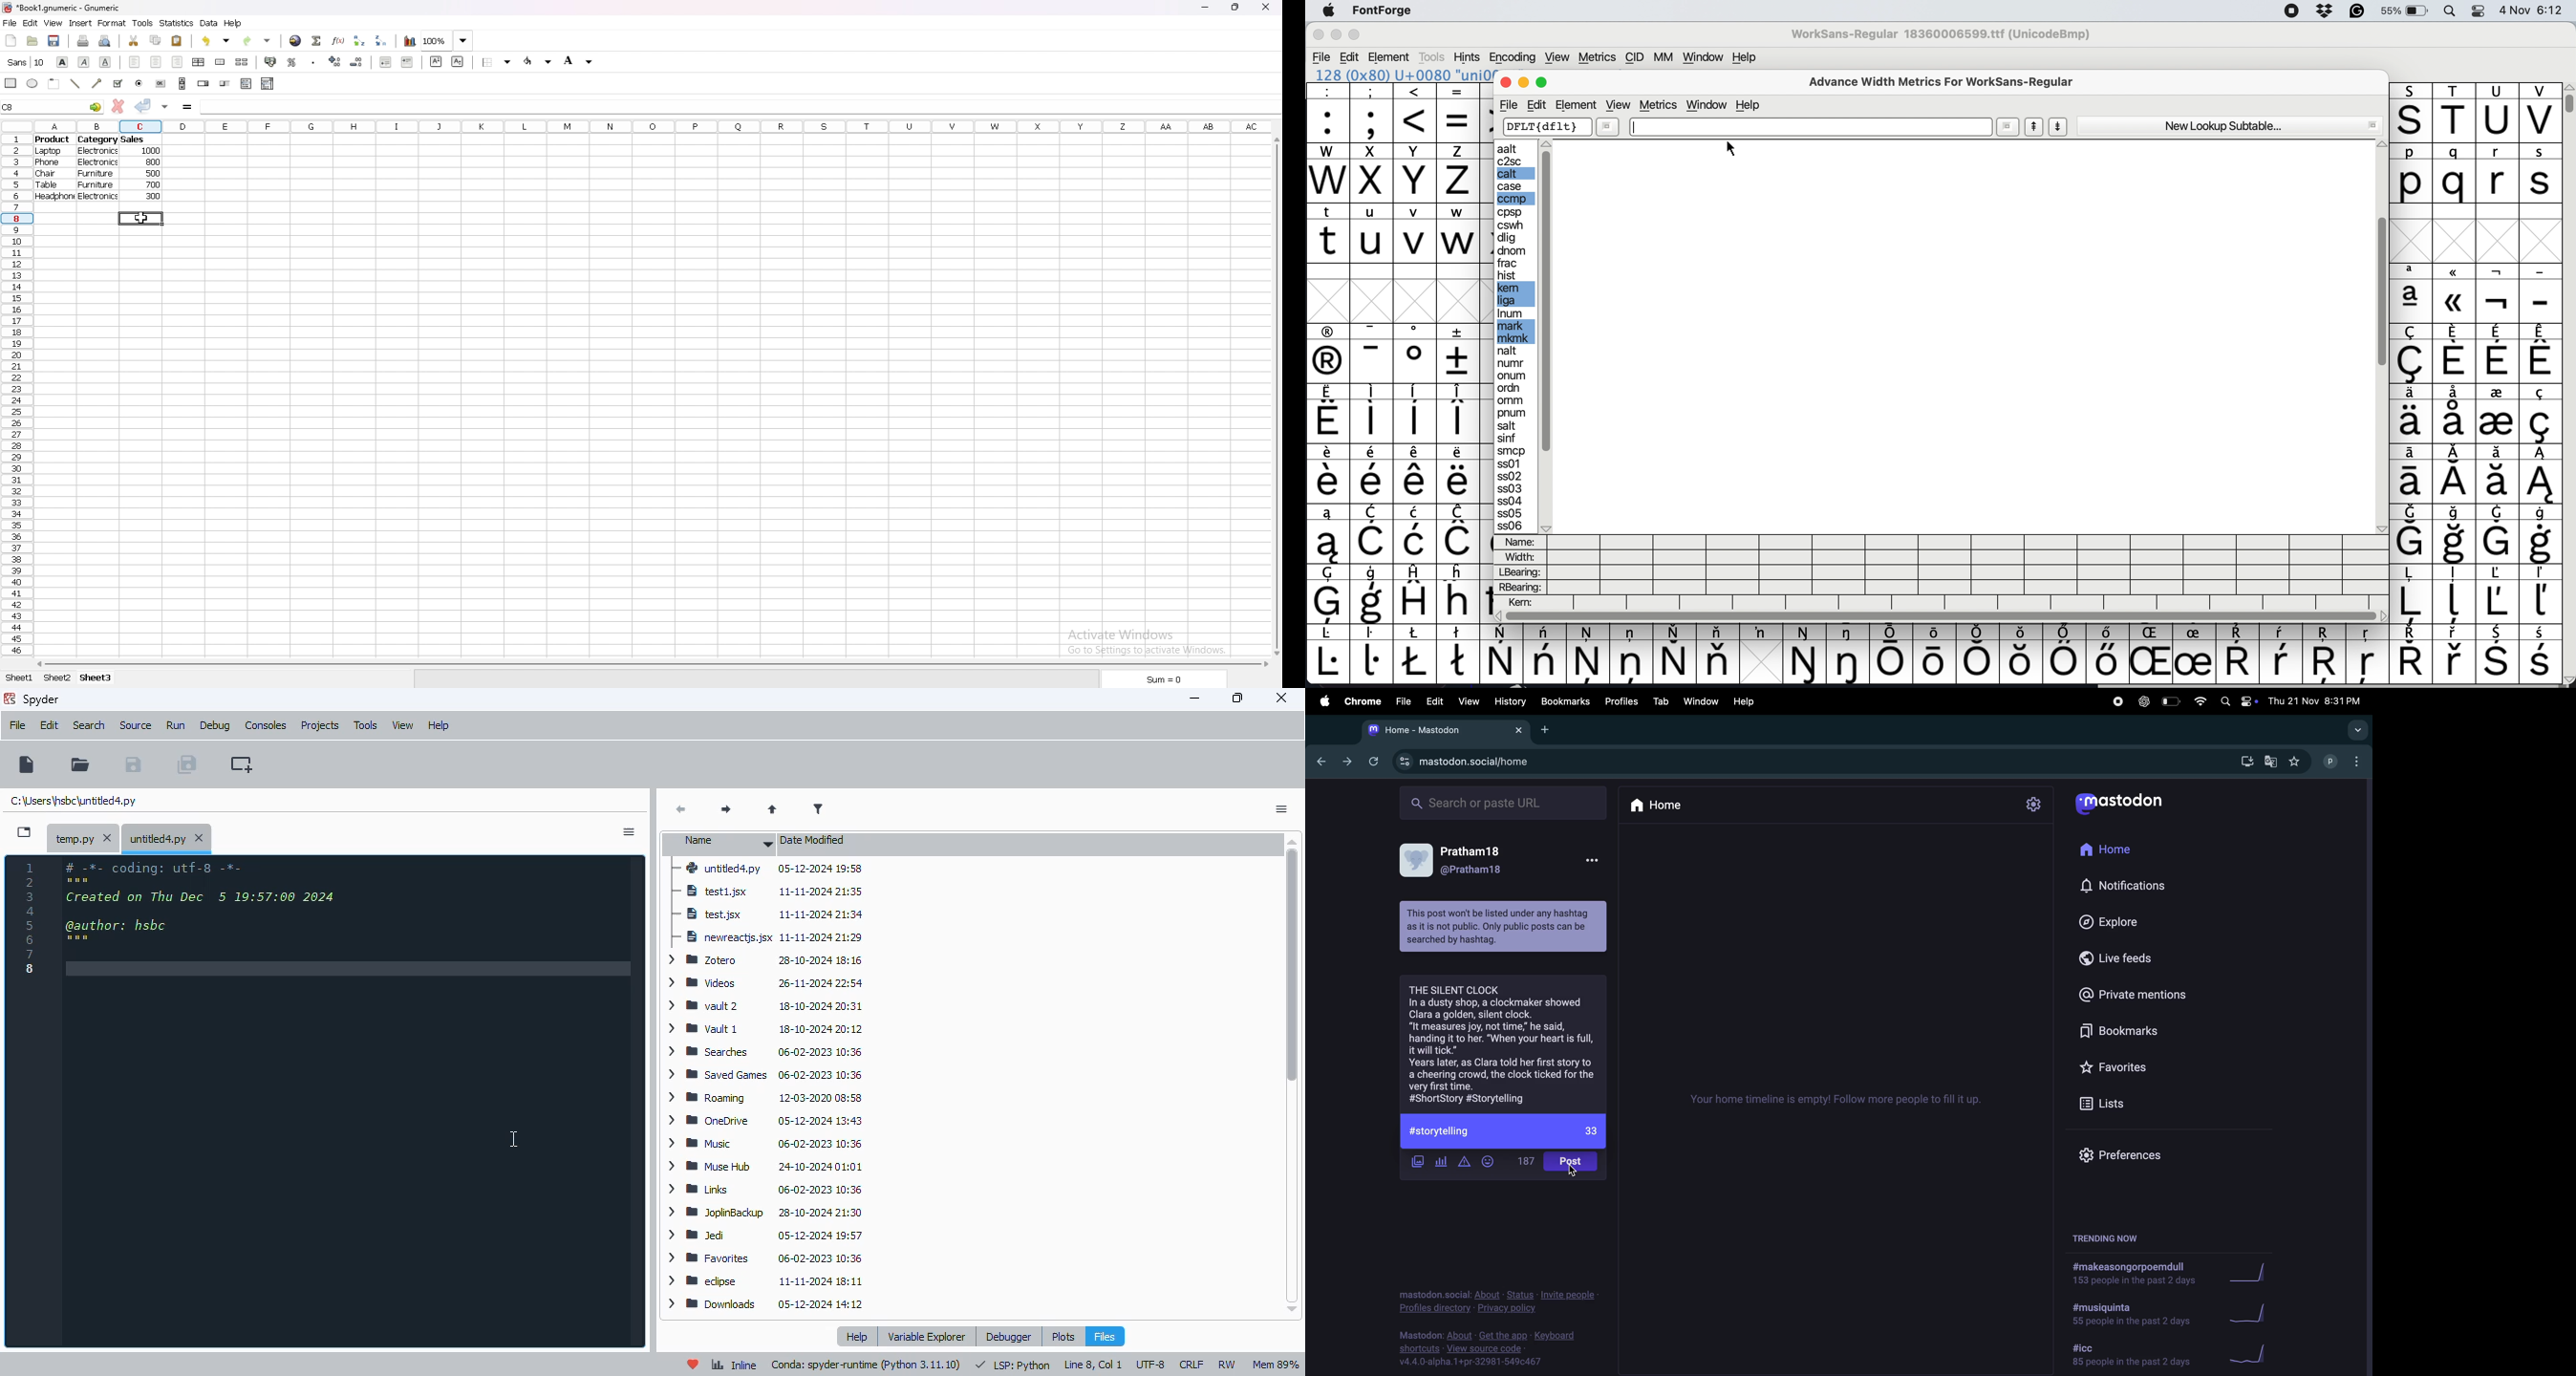 The width and height of the screenshot is (2576, 1400). Describe the element at coordinates (1518, 731) in the screenshot. I see `close` at that location.